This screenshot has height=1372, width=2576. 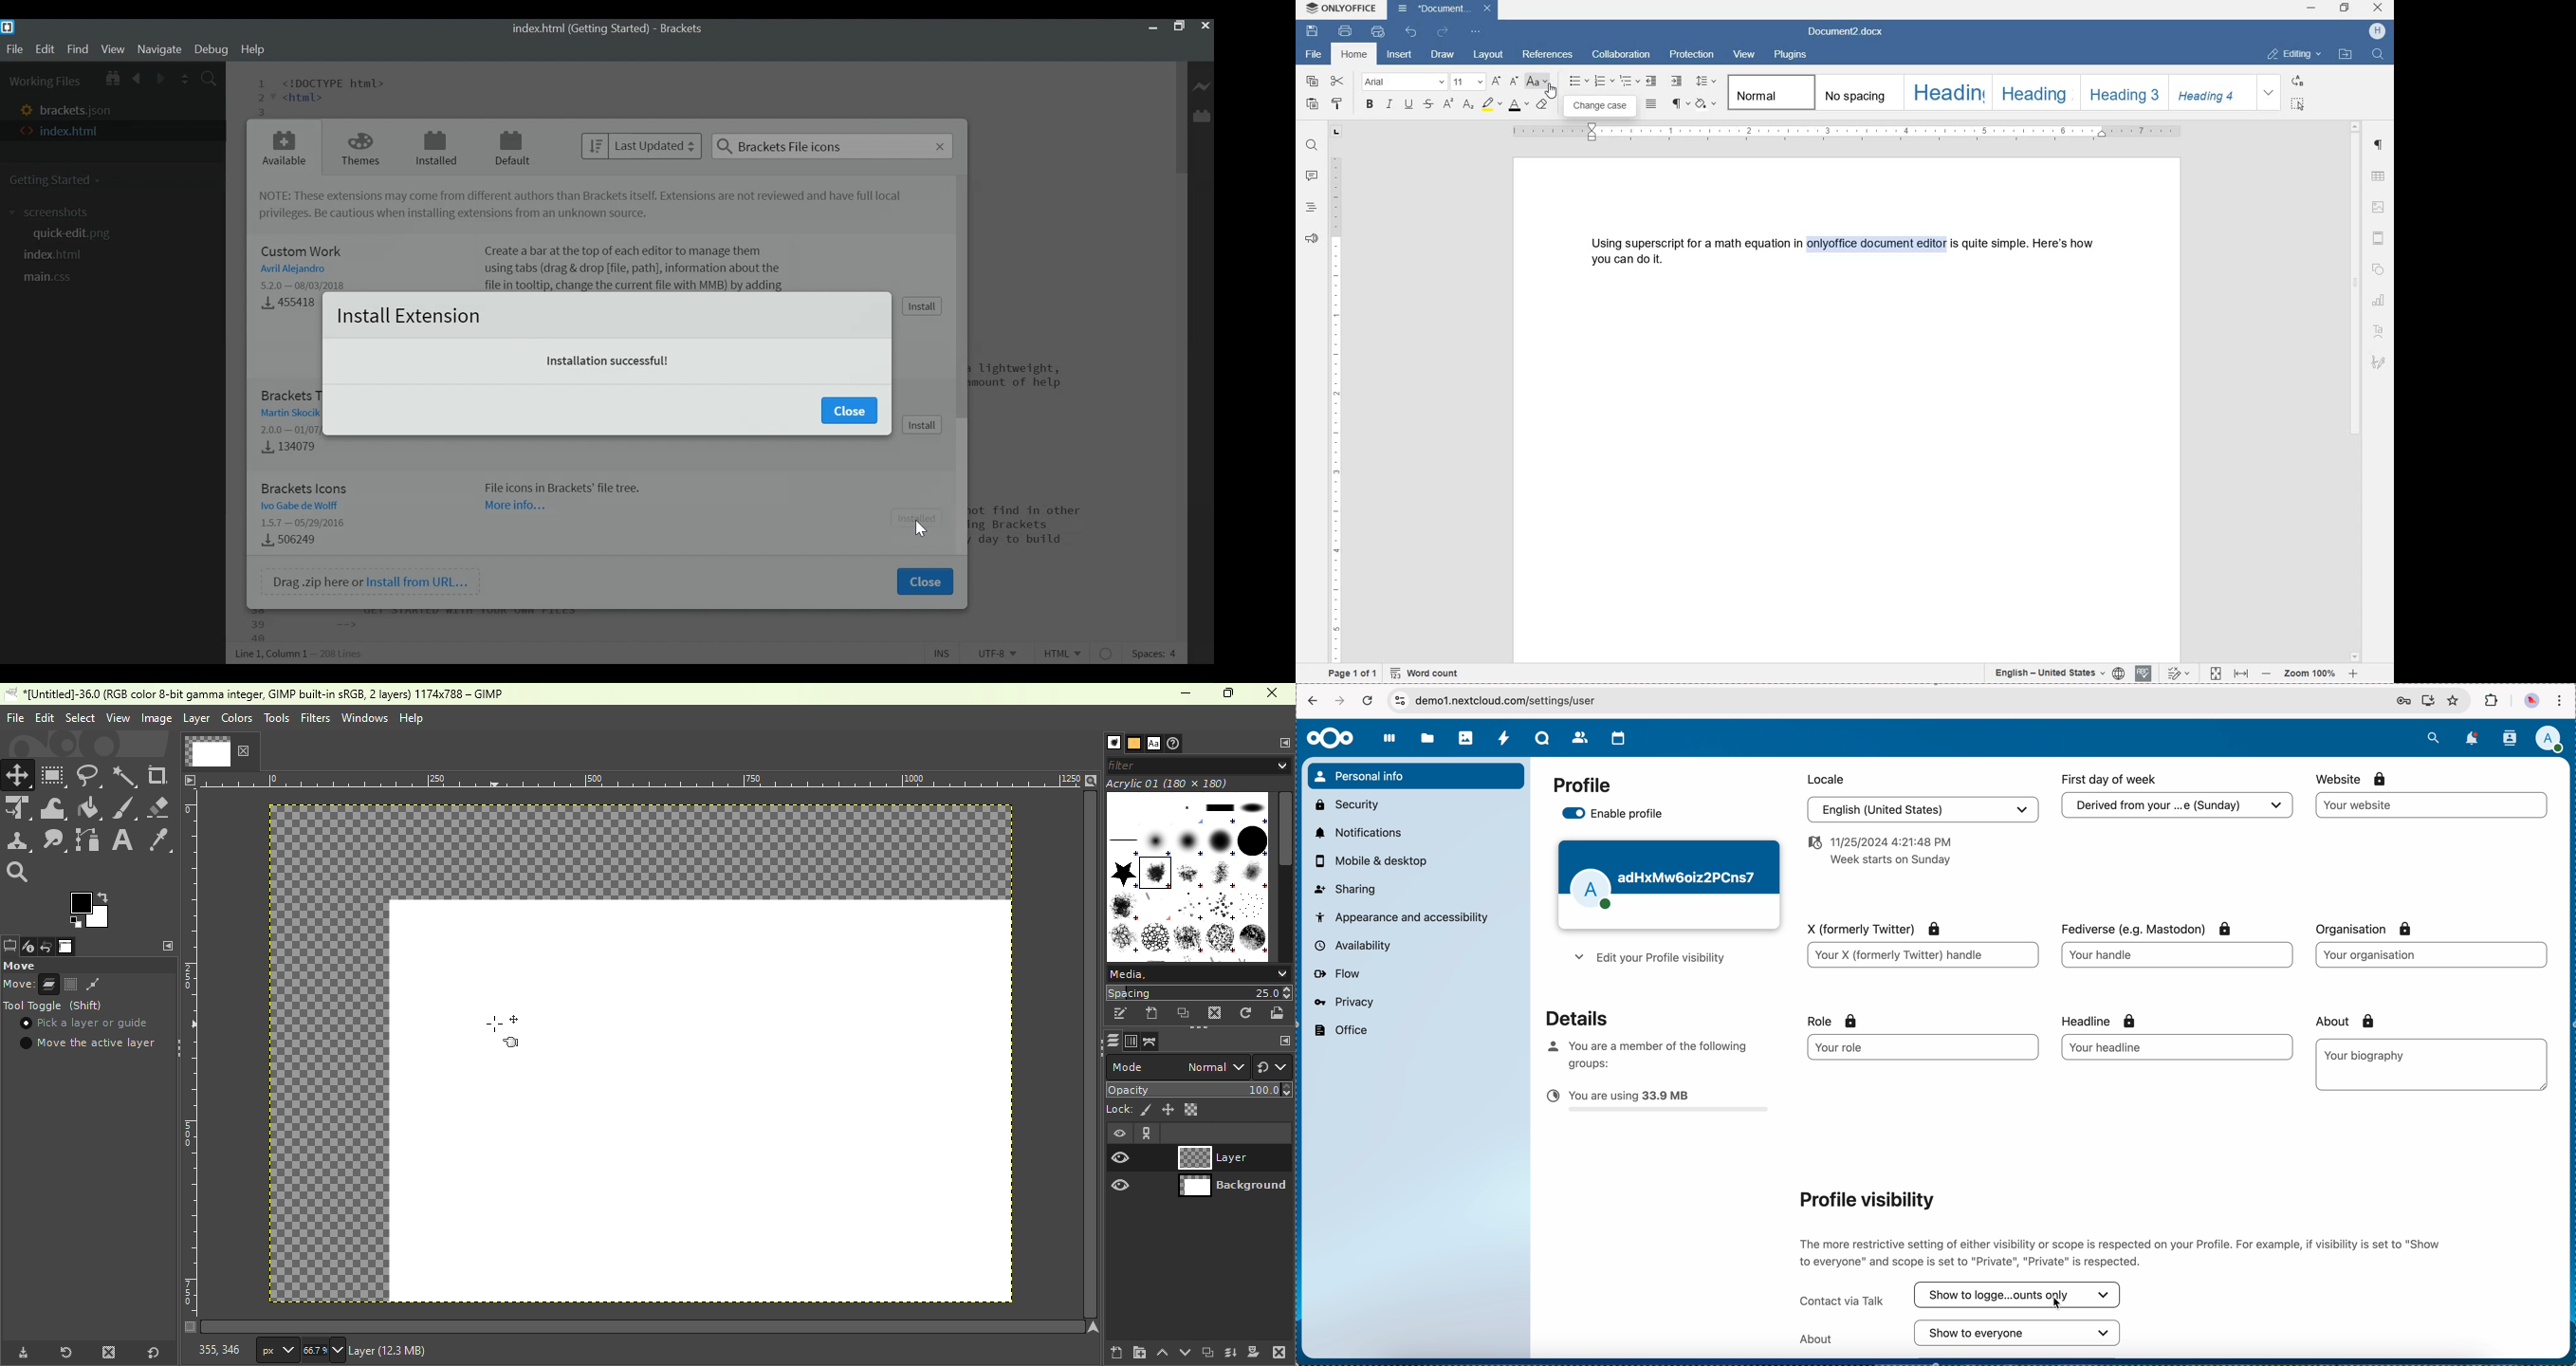 I want to click on File Type, so click(x=1065, y=651).